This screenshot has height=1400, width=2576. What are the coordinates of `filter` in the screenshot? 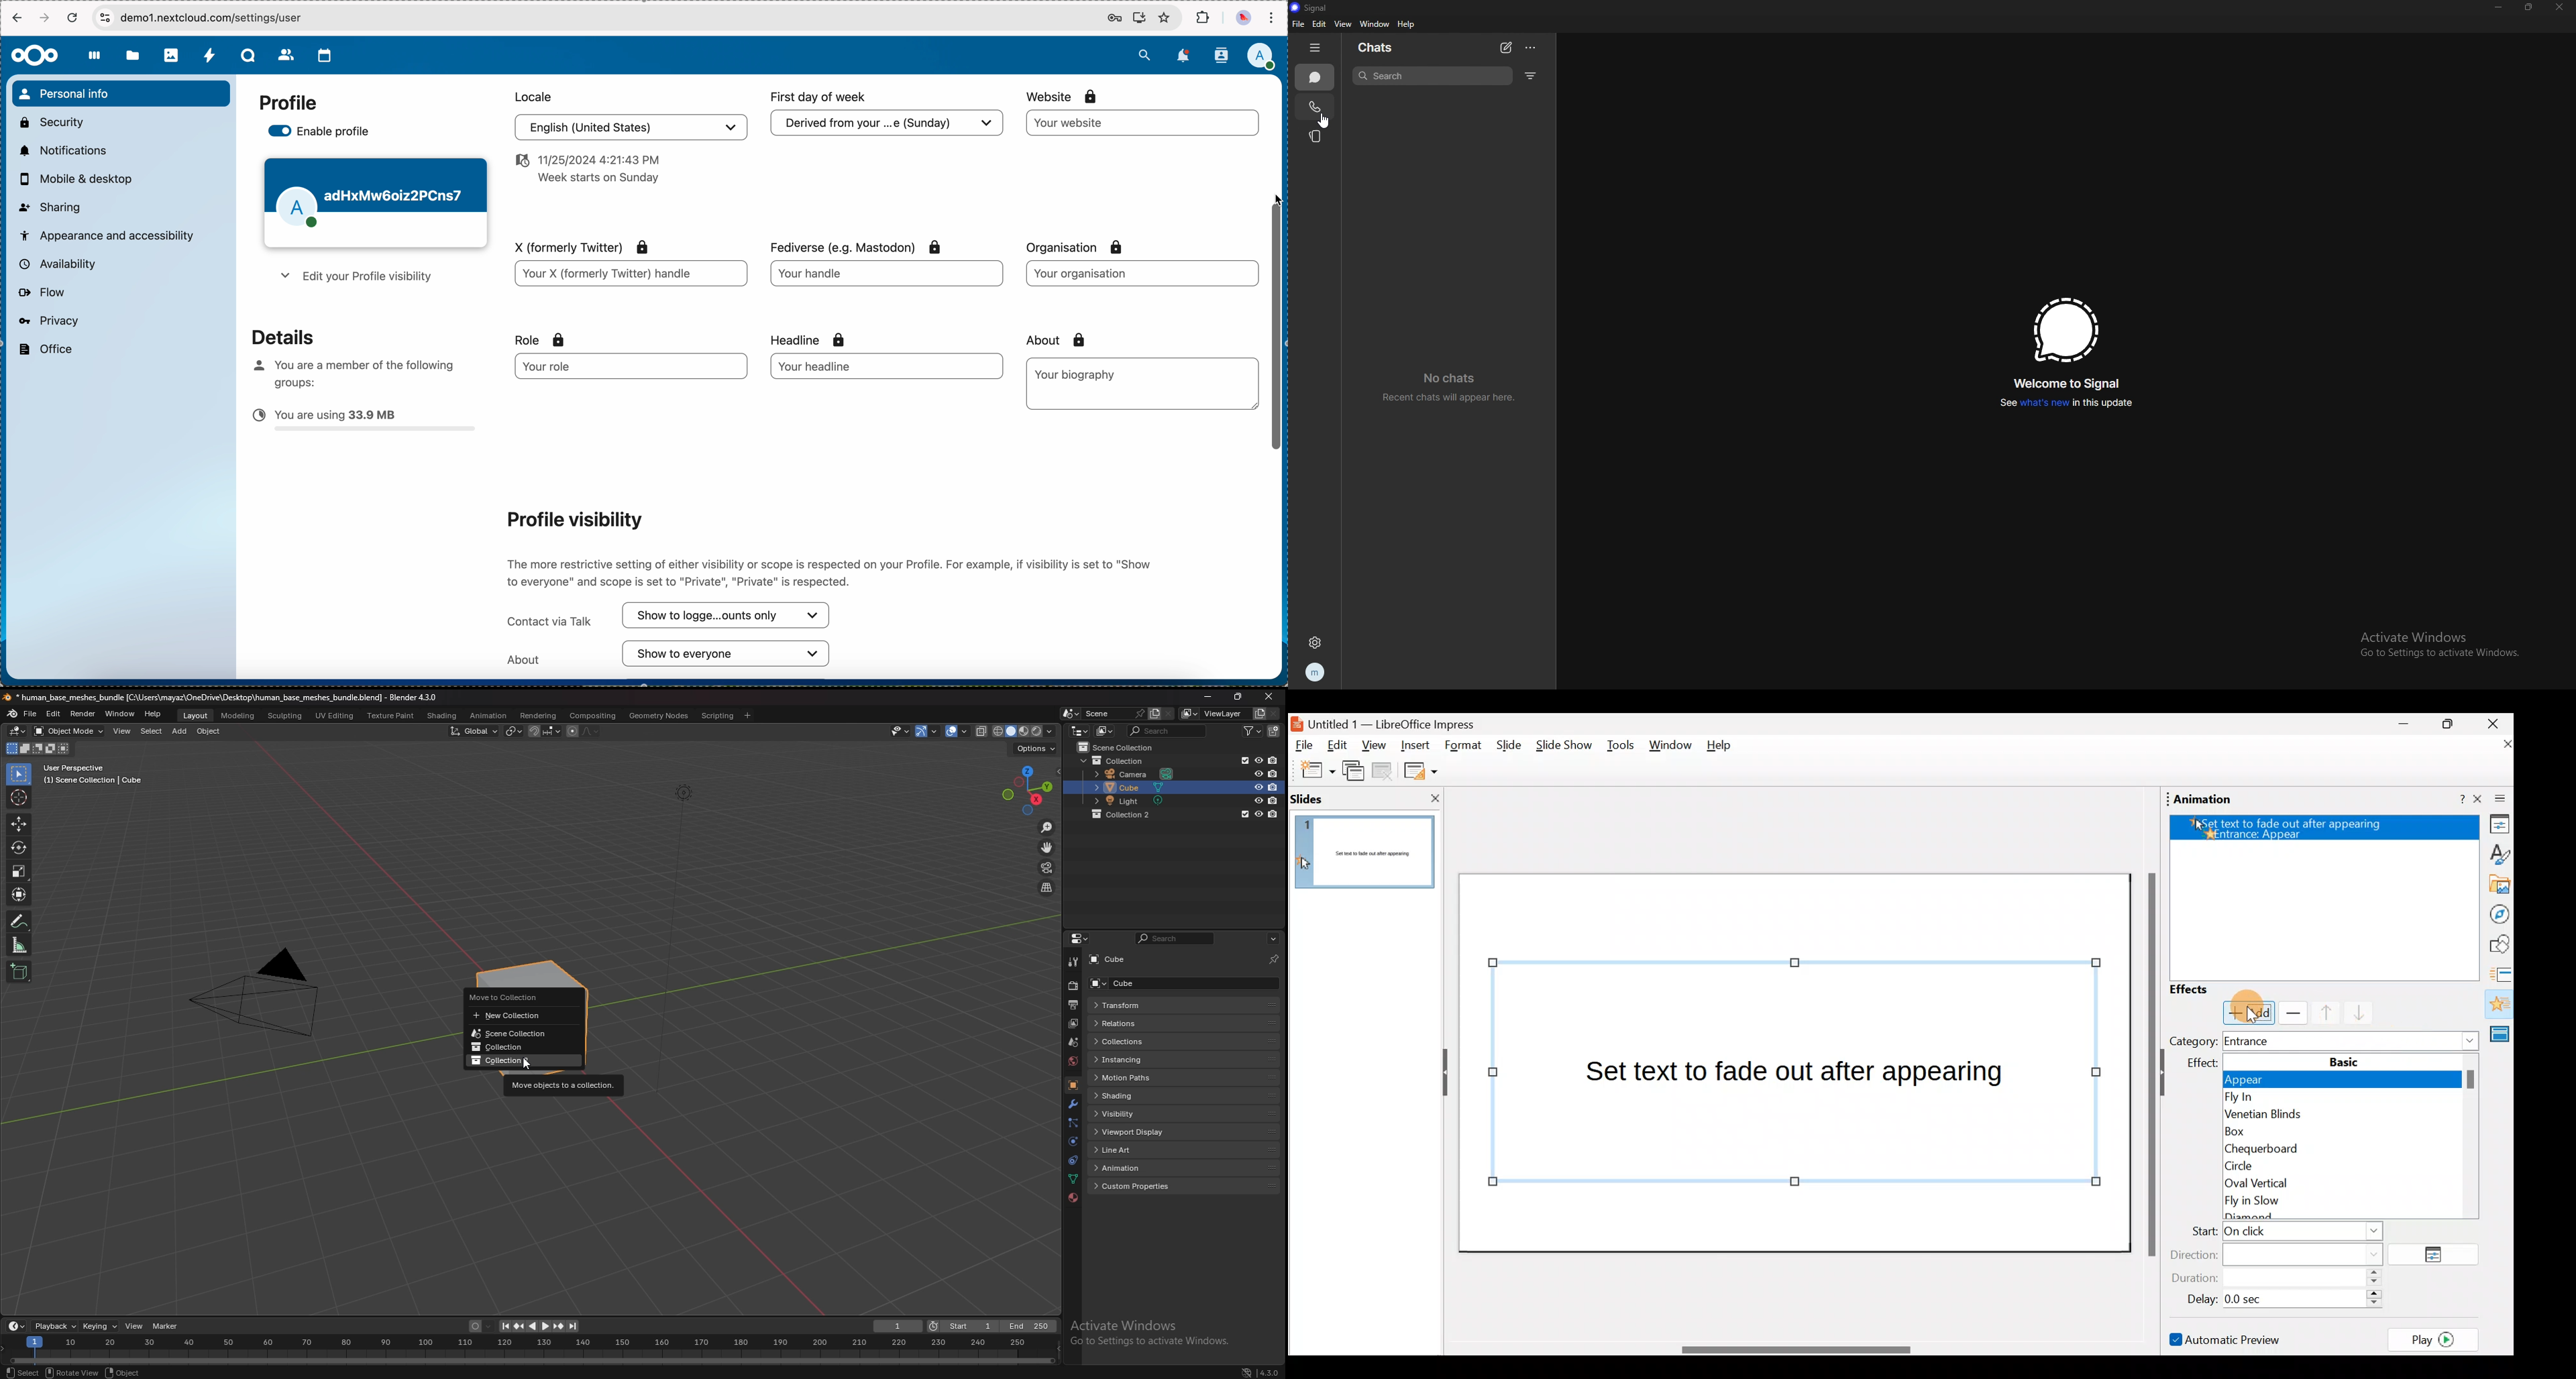 It's located at (1532, 75).